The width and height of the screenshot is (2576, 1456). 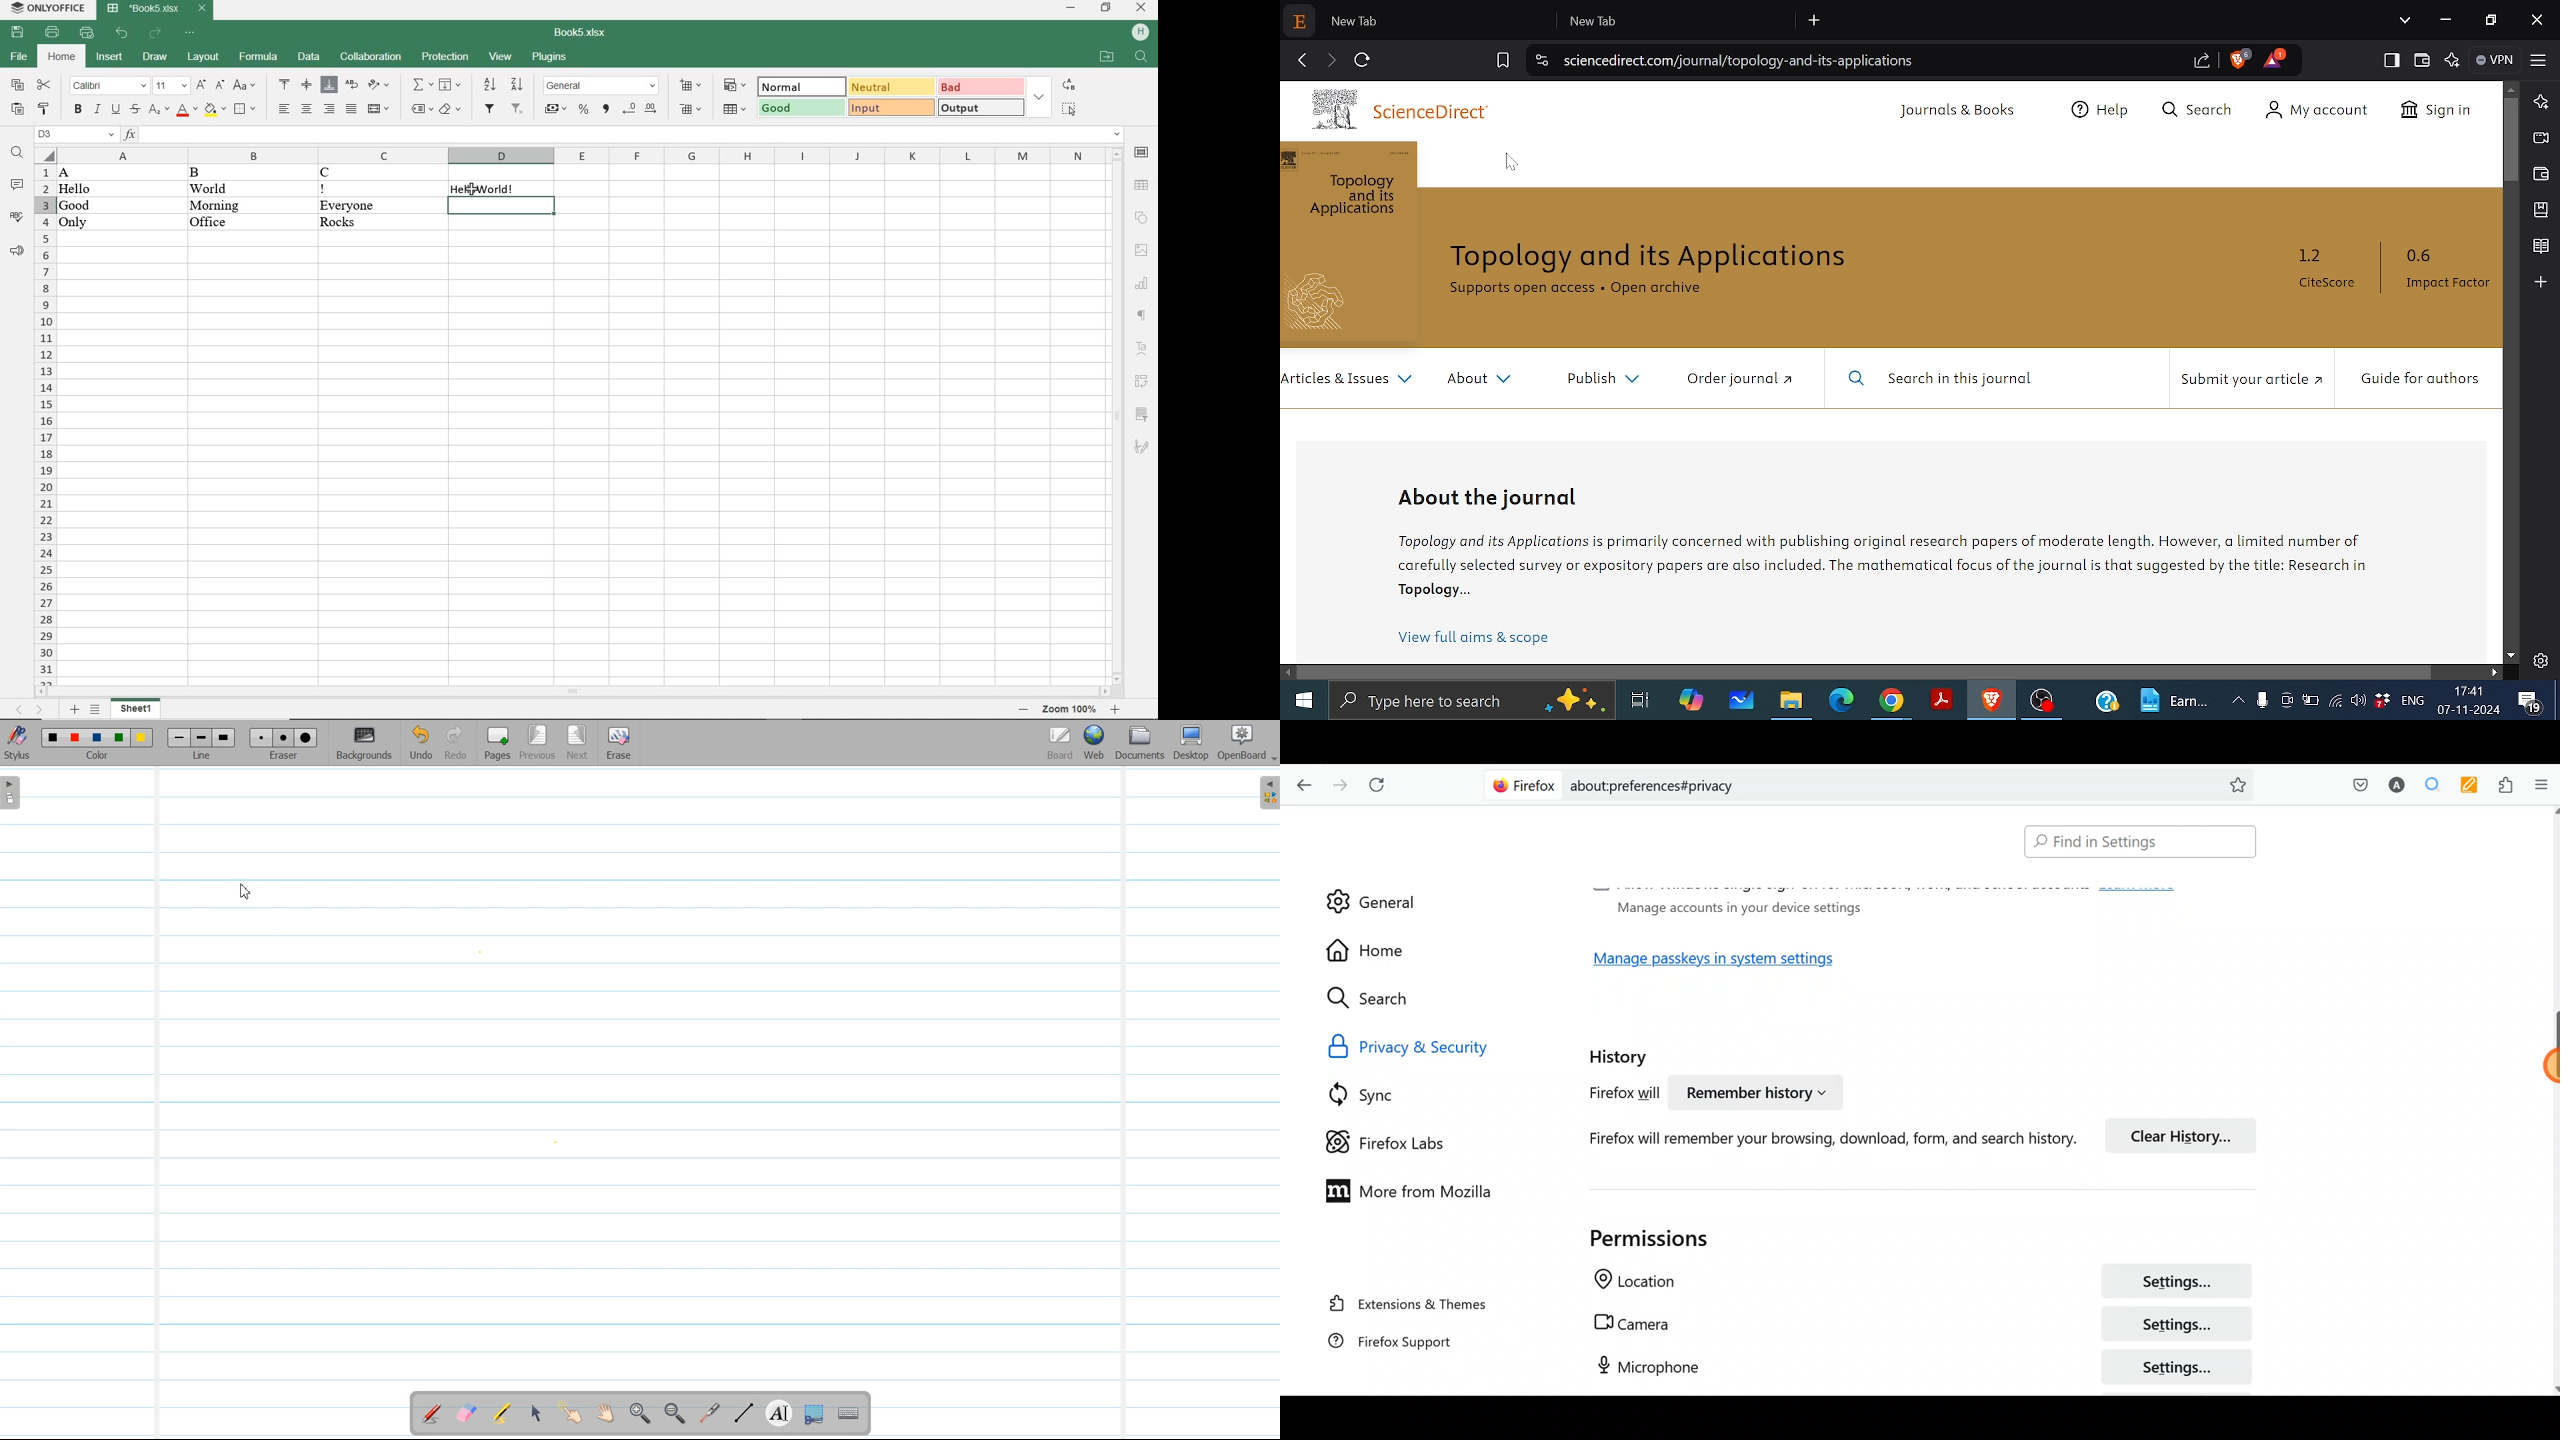 I want to click on SHEET1, so click(x=138, y=708).